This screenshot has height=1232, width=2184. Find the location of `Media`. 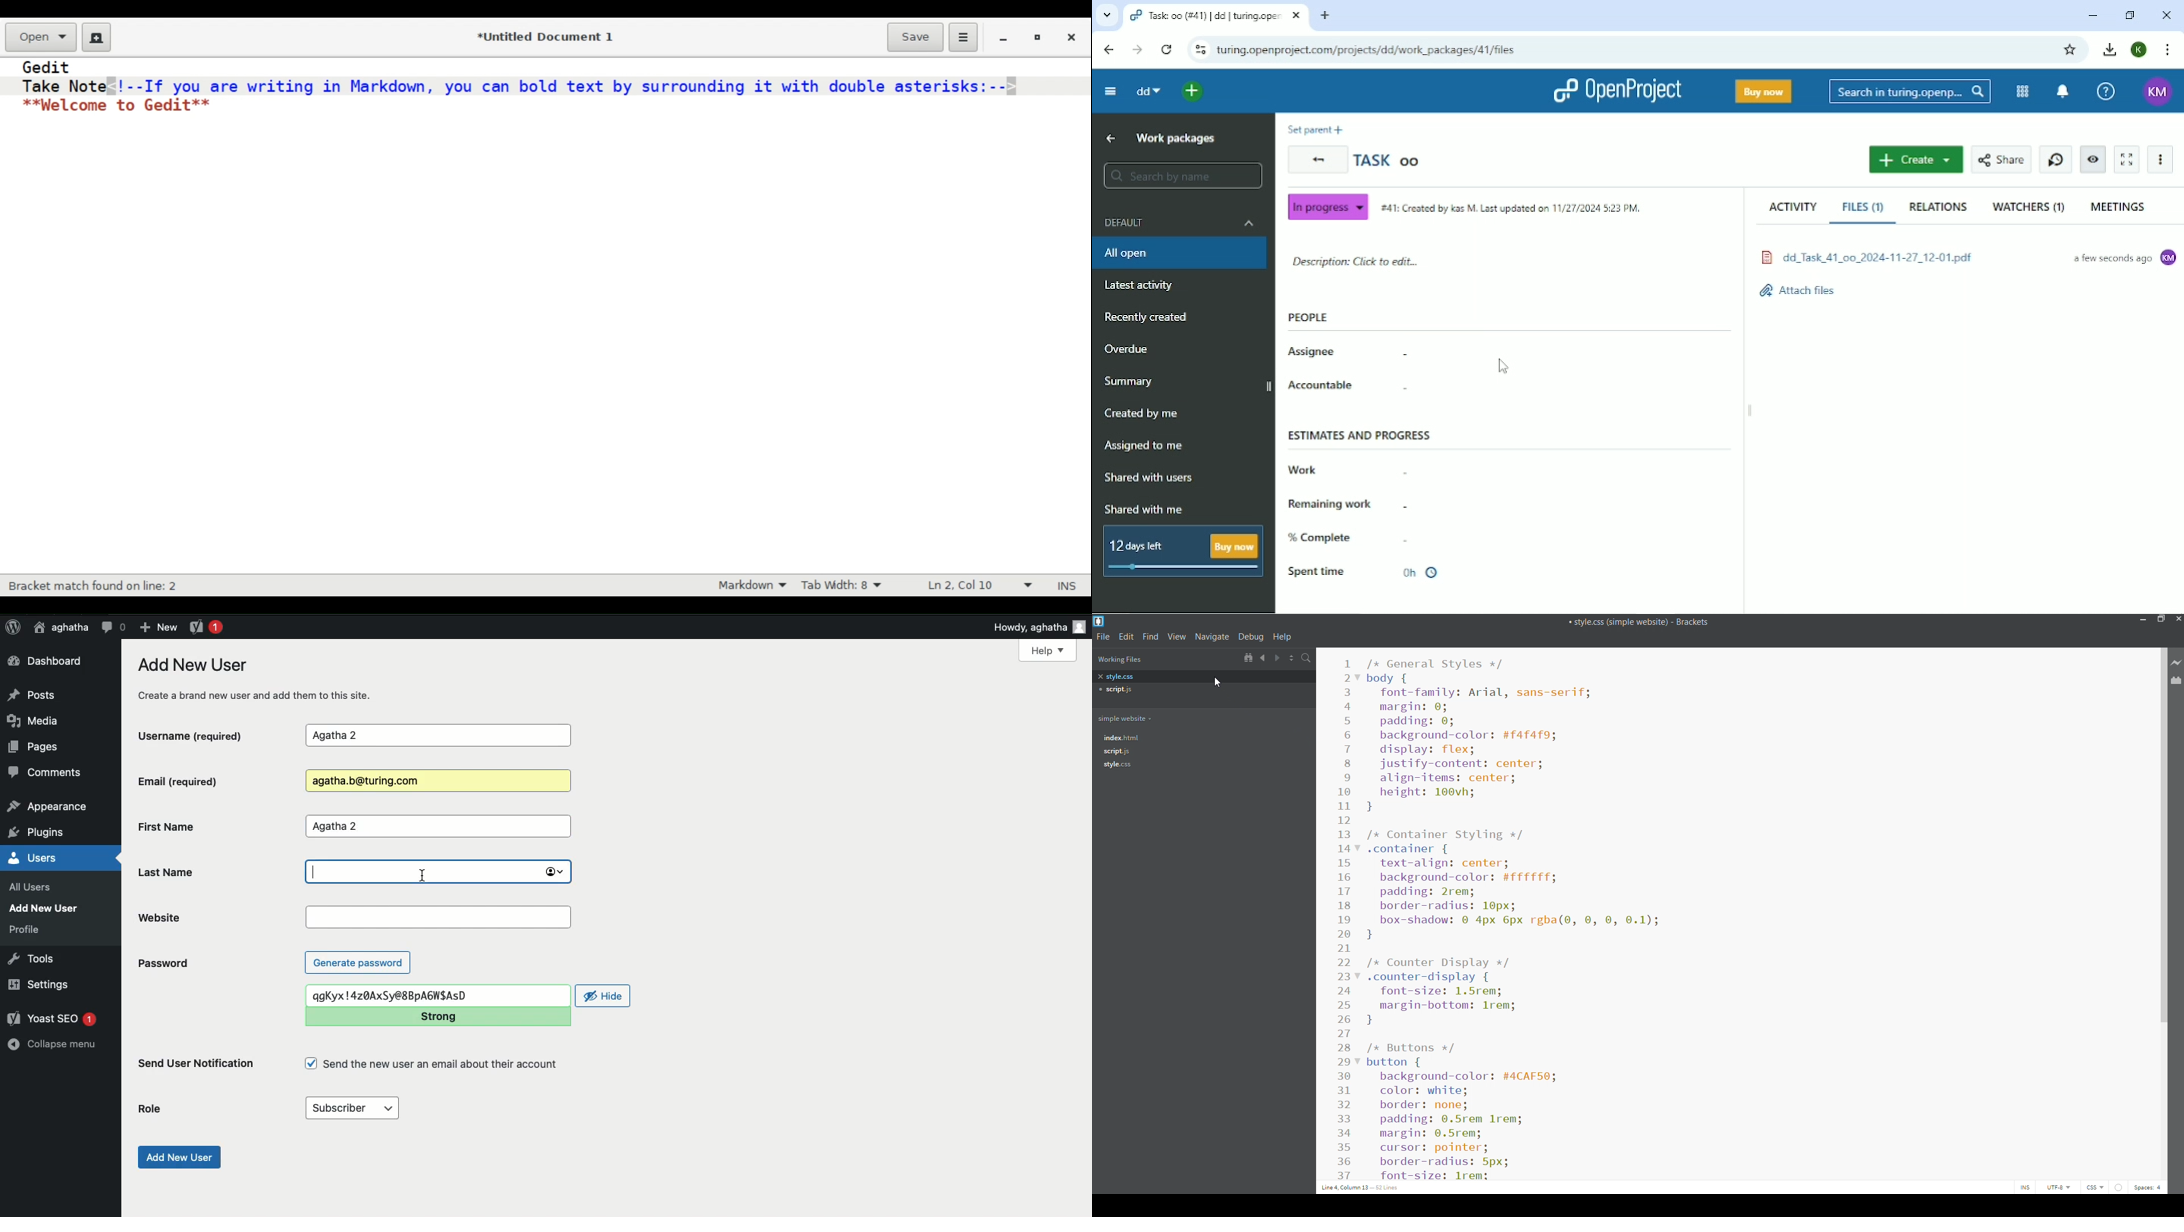

Media is located at coordinates (38, 721).